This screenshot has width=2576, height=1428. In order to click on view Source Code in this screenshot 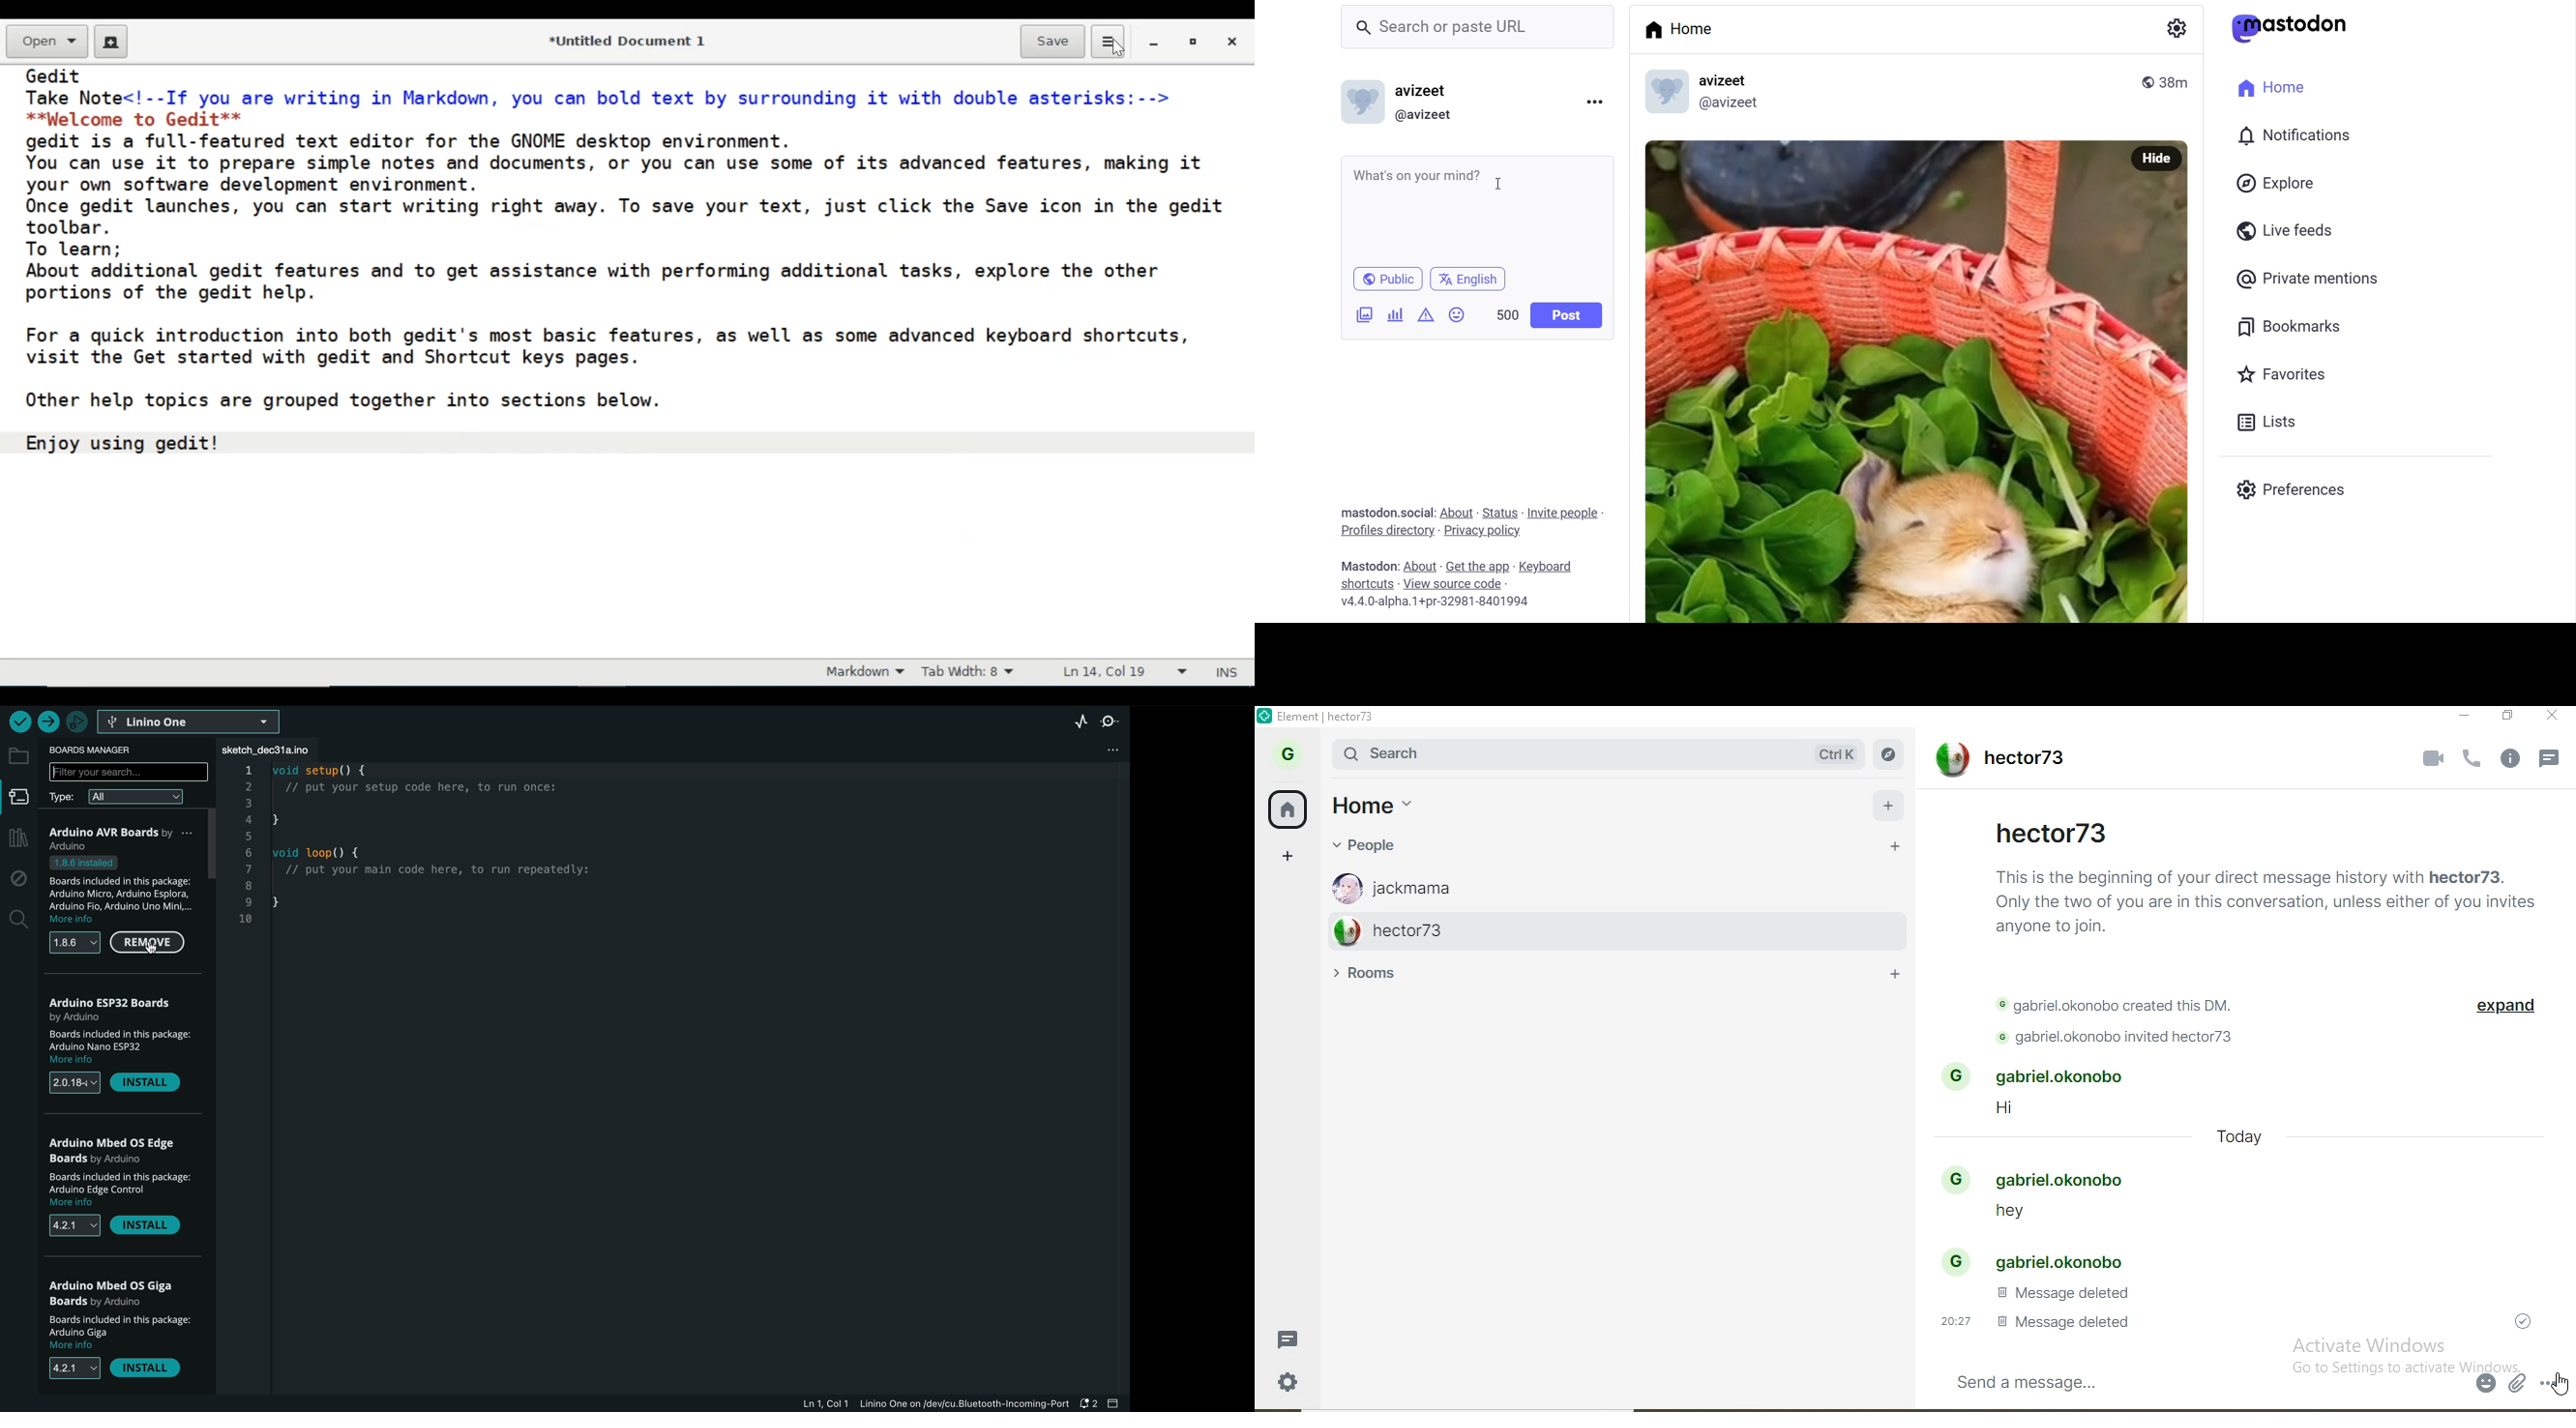, I will do `click(1457, 584)`.